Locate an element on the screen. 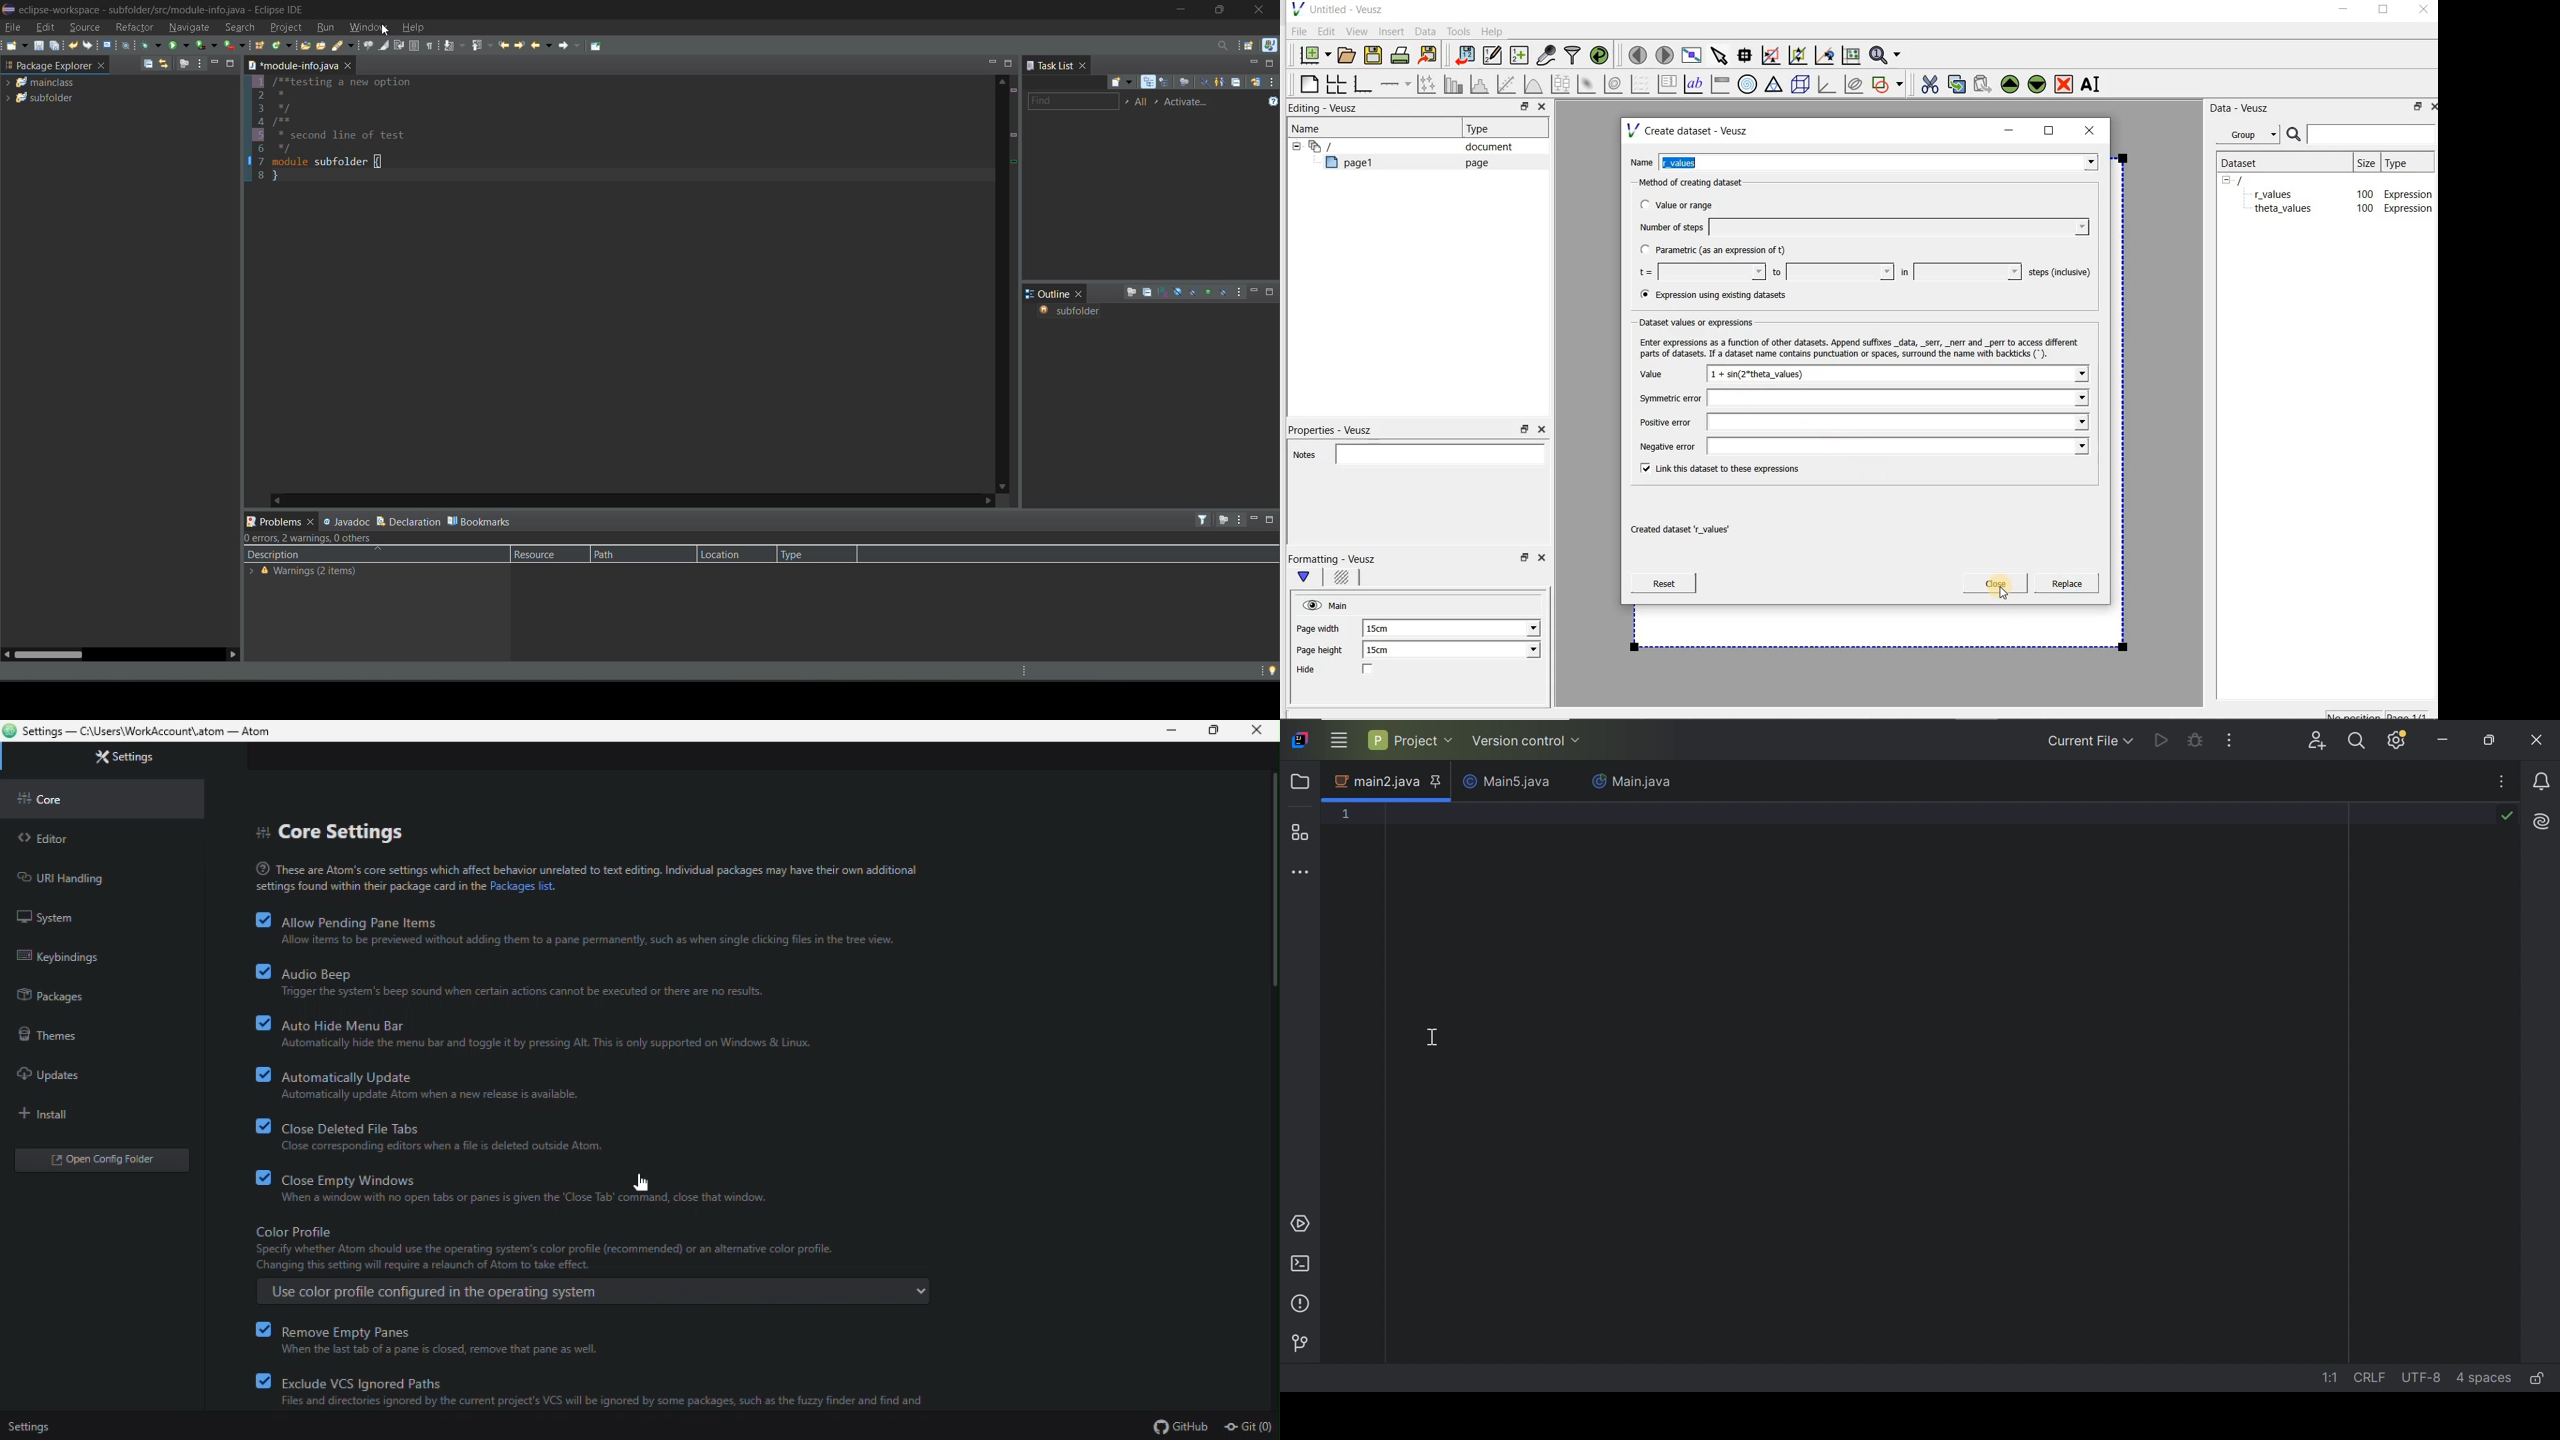  close is located at coordinates (1264, 10).